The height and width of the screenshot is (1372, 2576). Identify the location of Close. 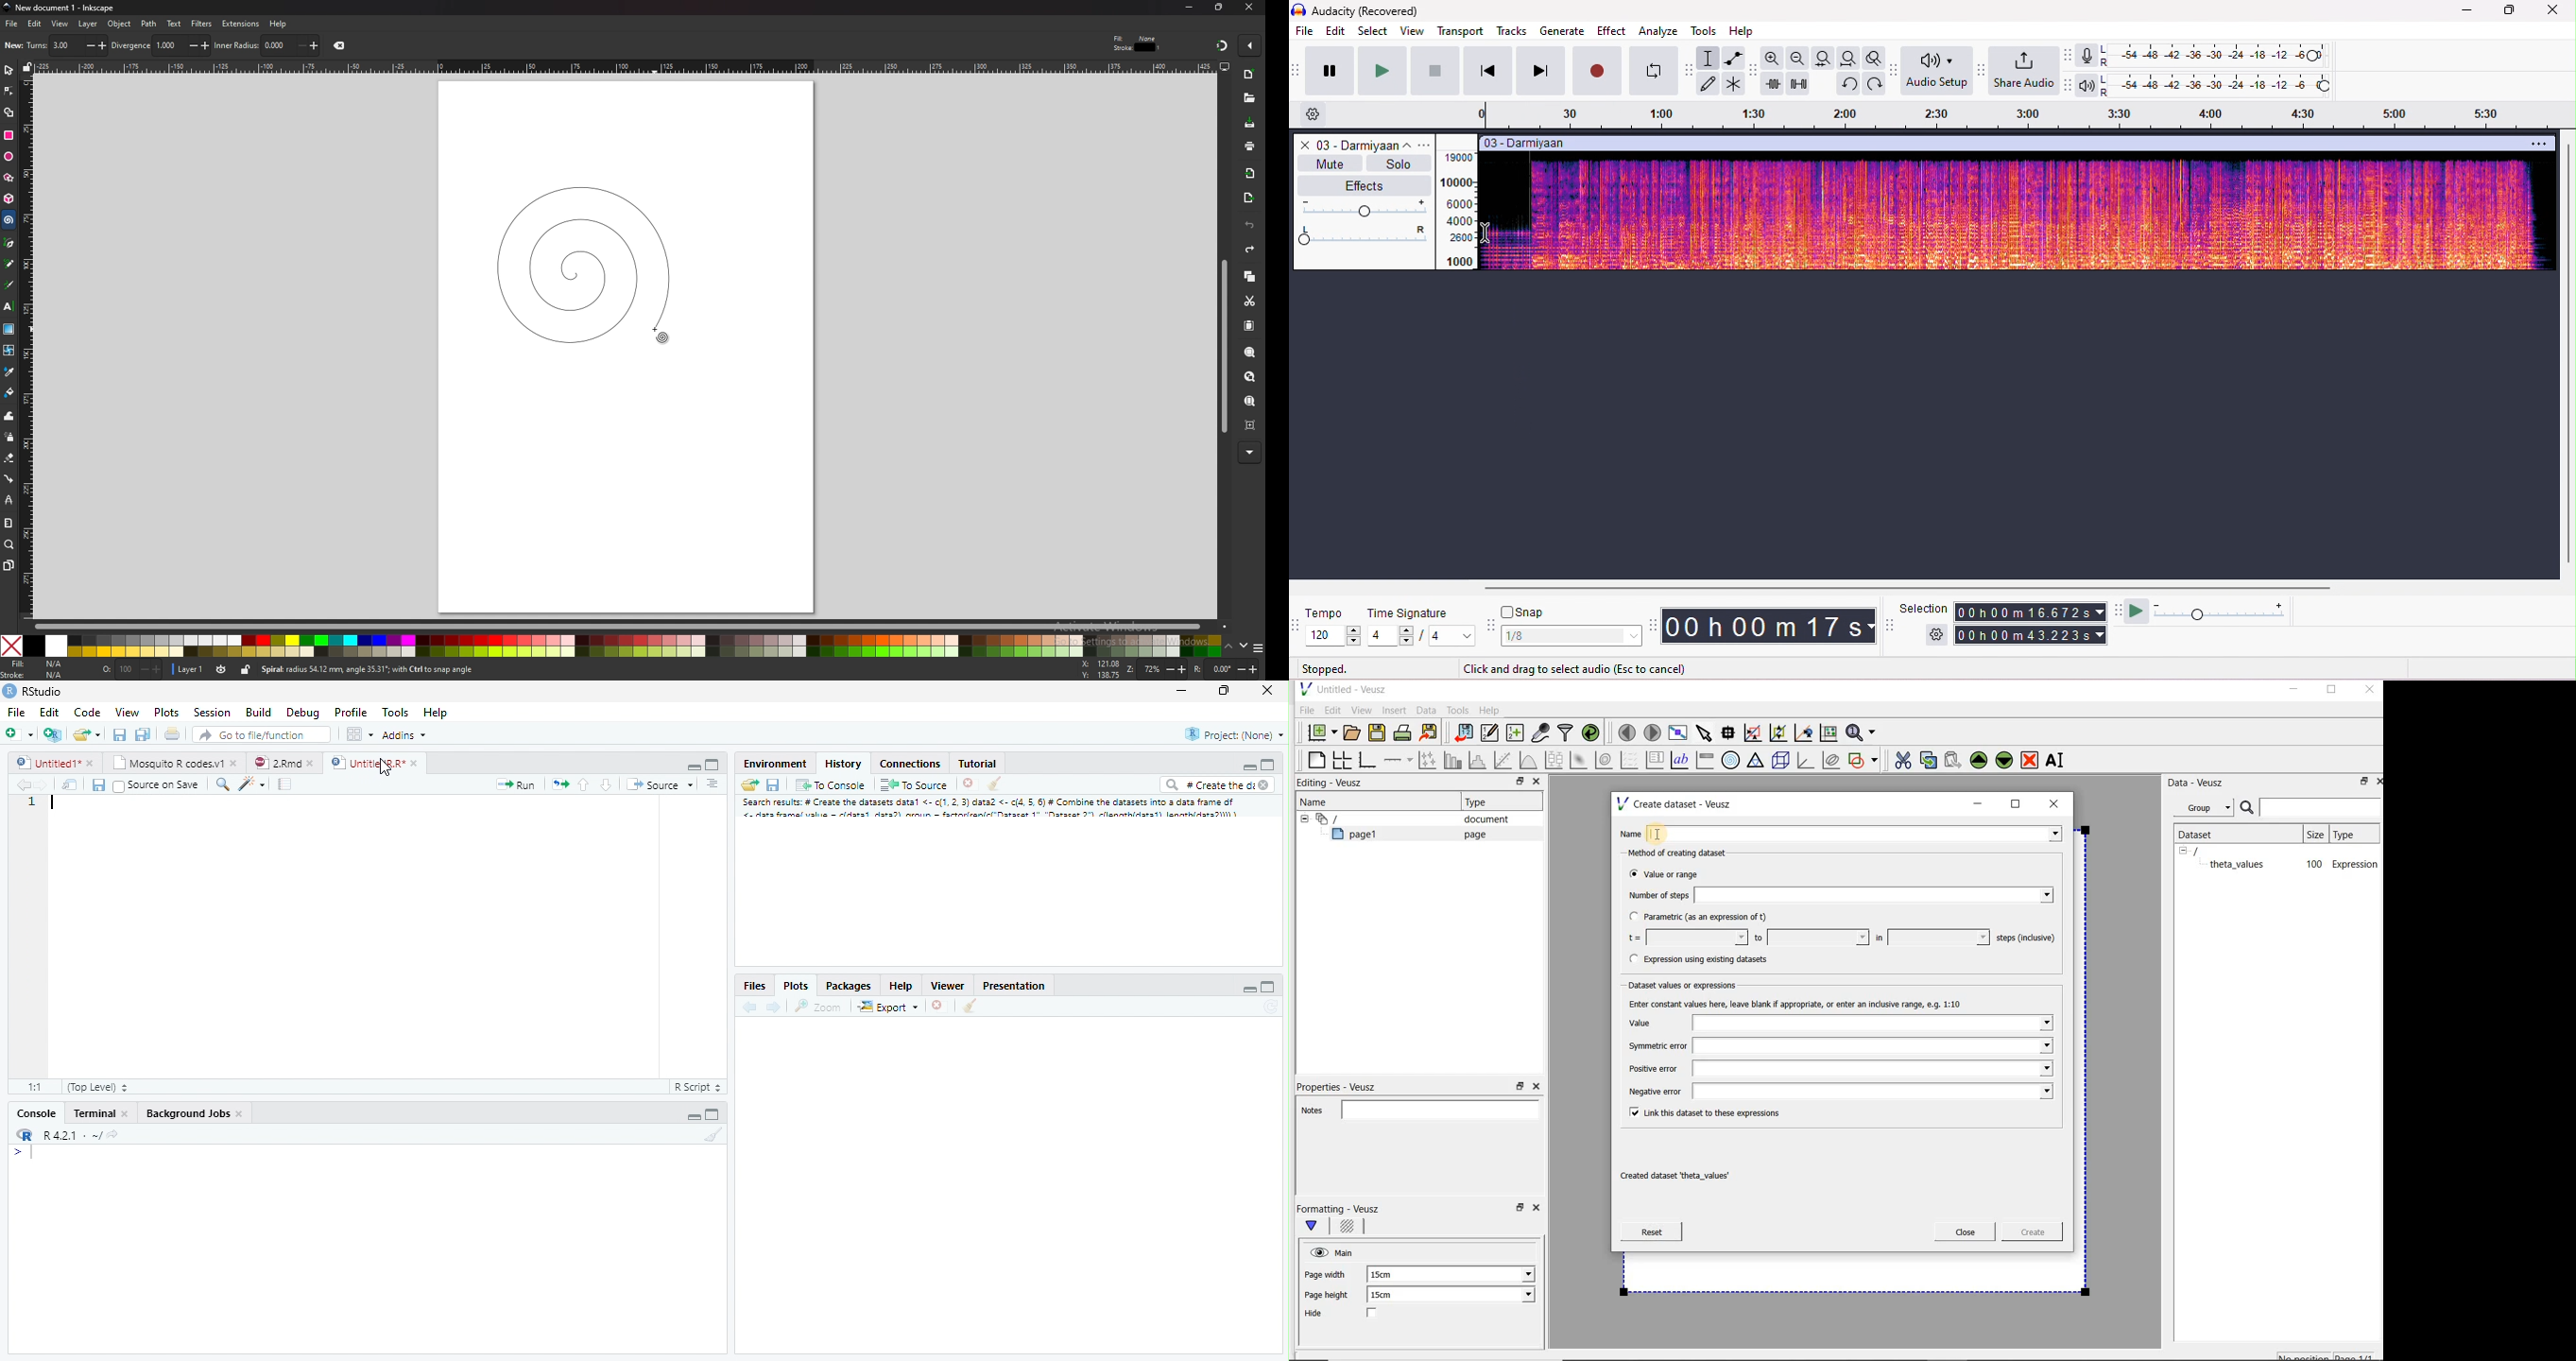
(1265, 690).